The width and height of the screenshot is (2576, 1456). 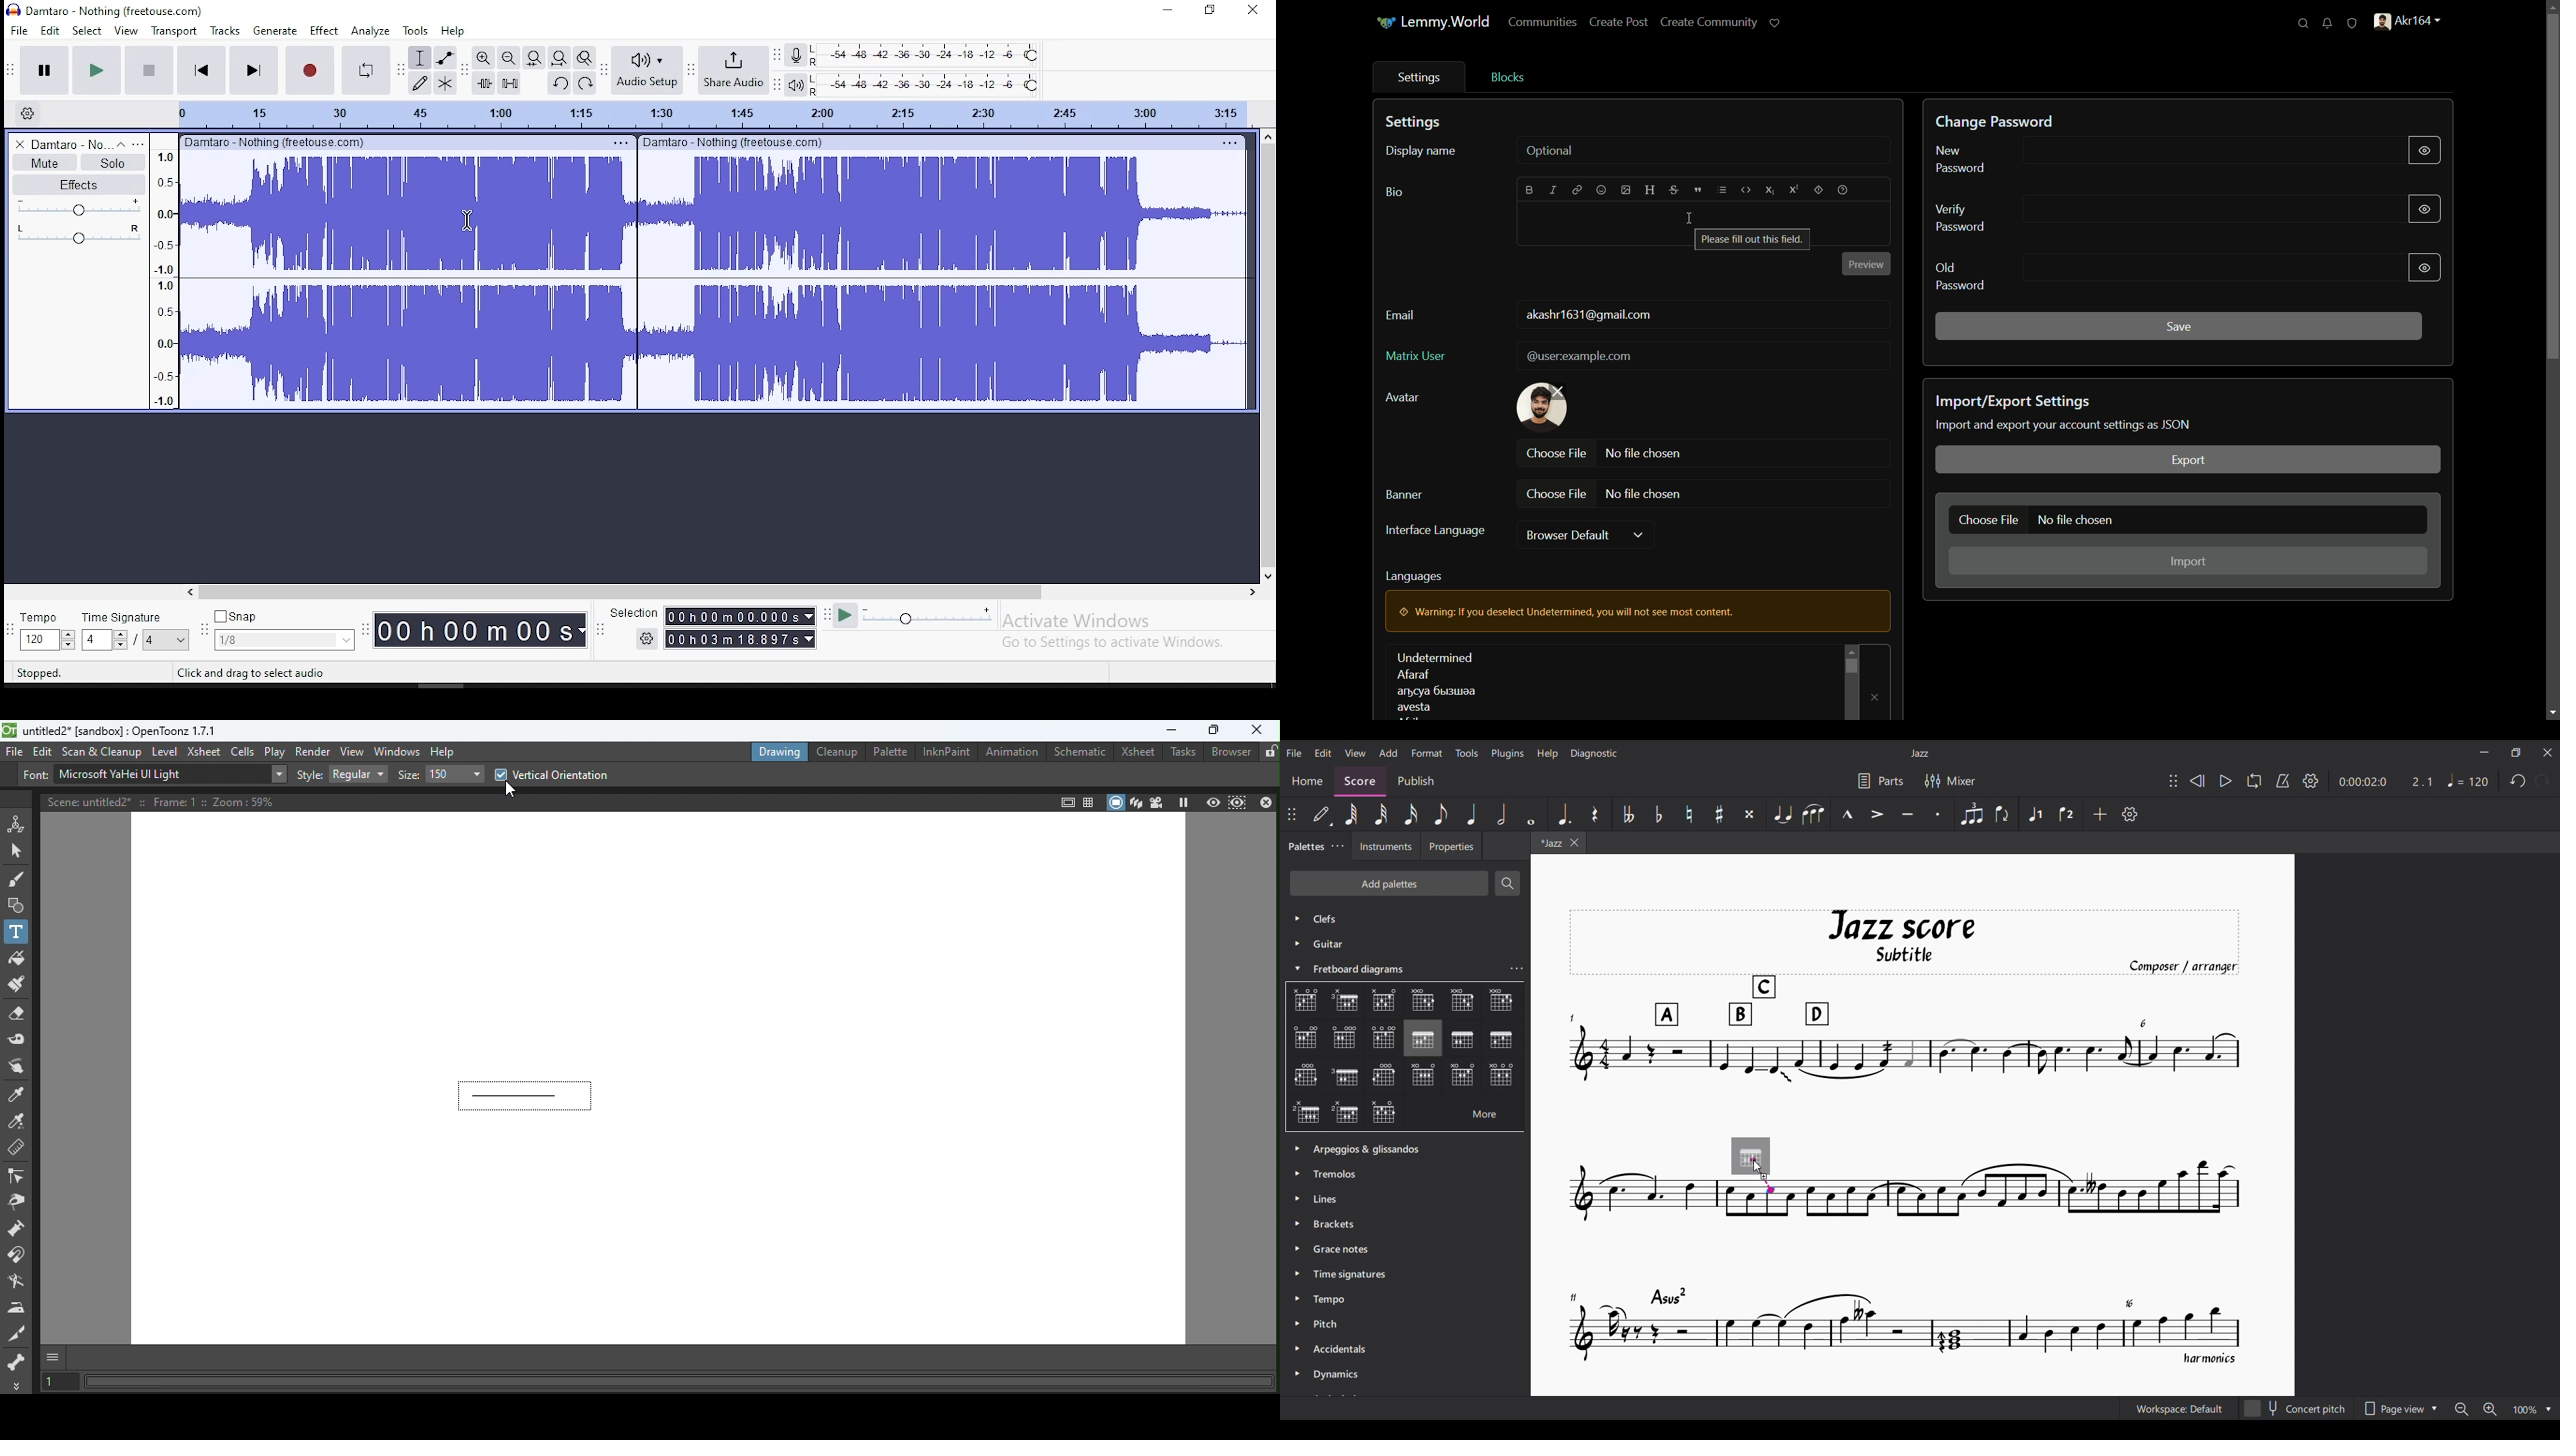 I want to click on click and drag to select audio, so click(x=252, y=673).